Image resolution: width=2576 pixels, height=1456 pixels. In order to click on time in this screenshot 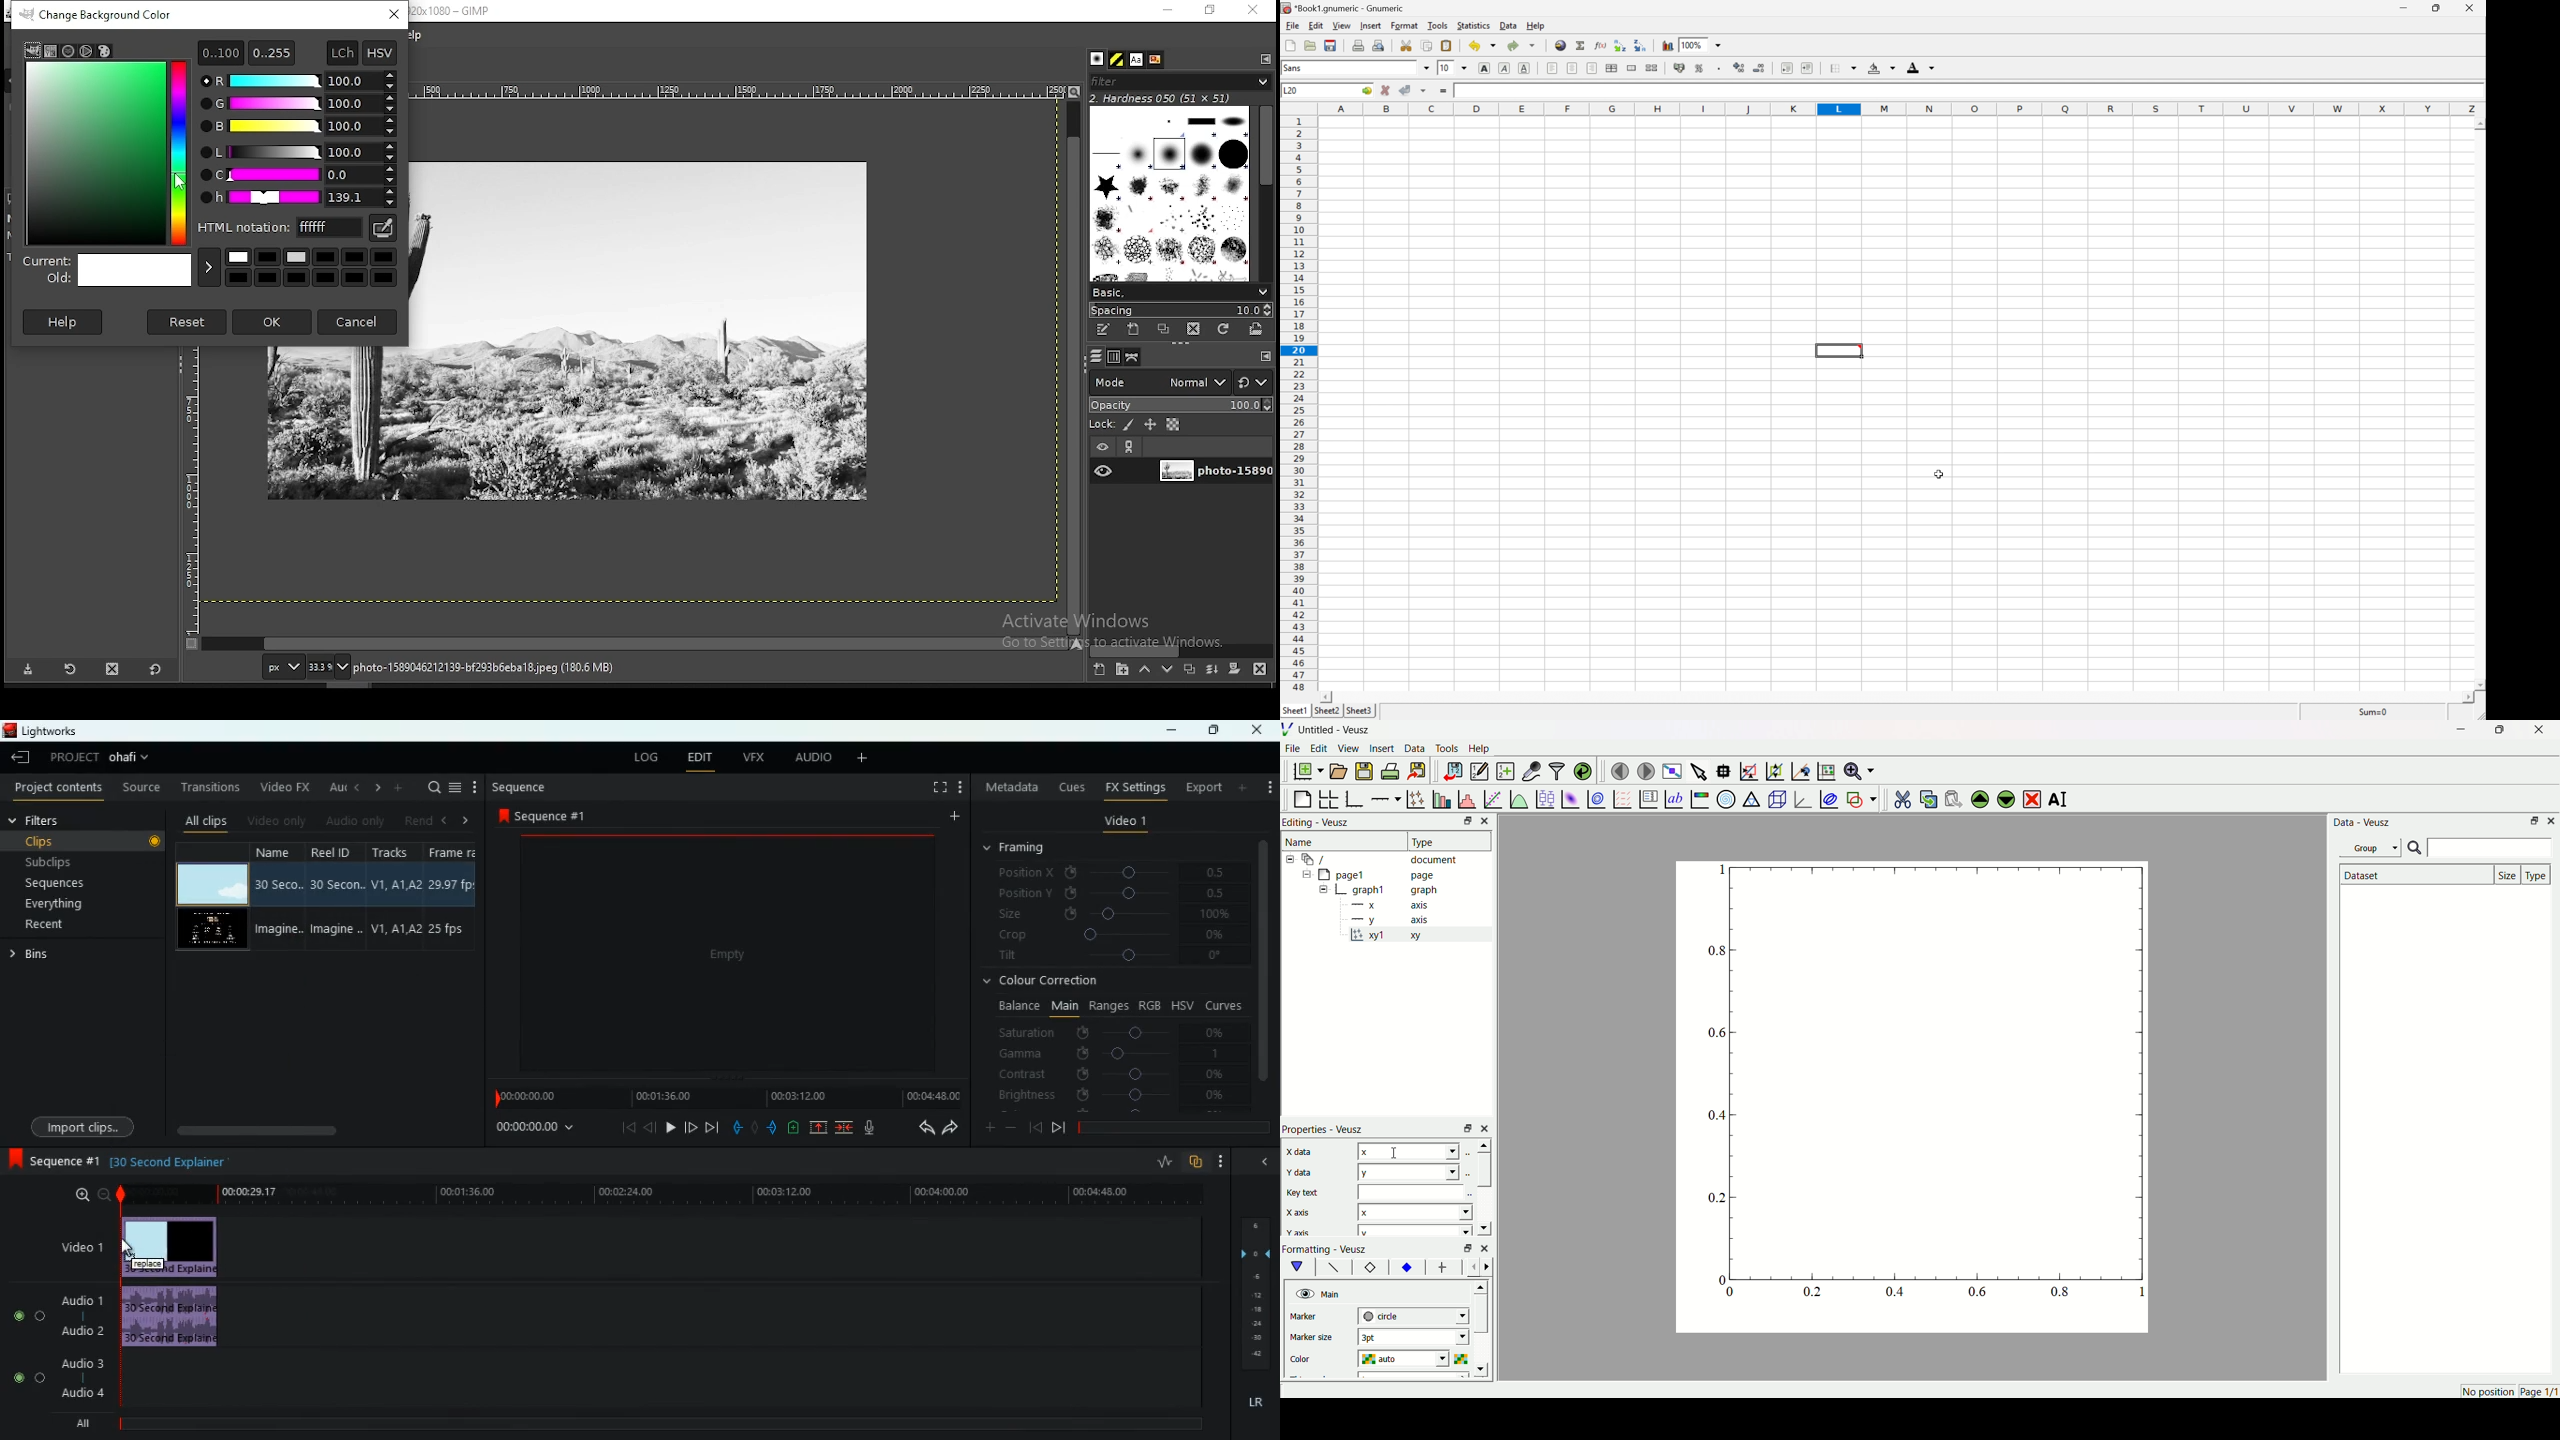, I will do `click(538, 1128)`.